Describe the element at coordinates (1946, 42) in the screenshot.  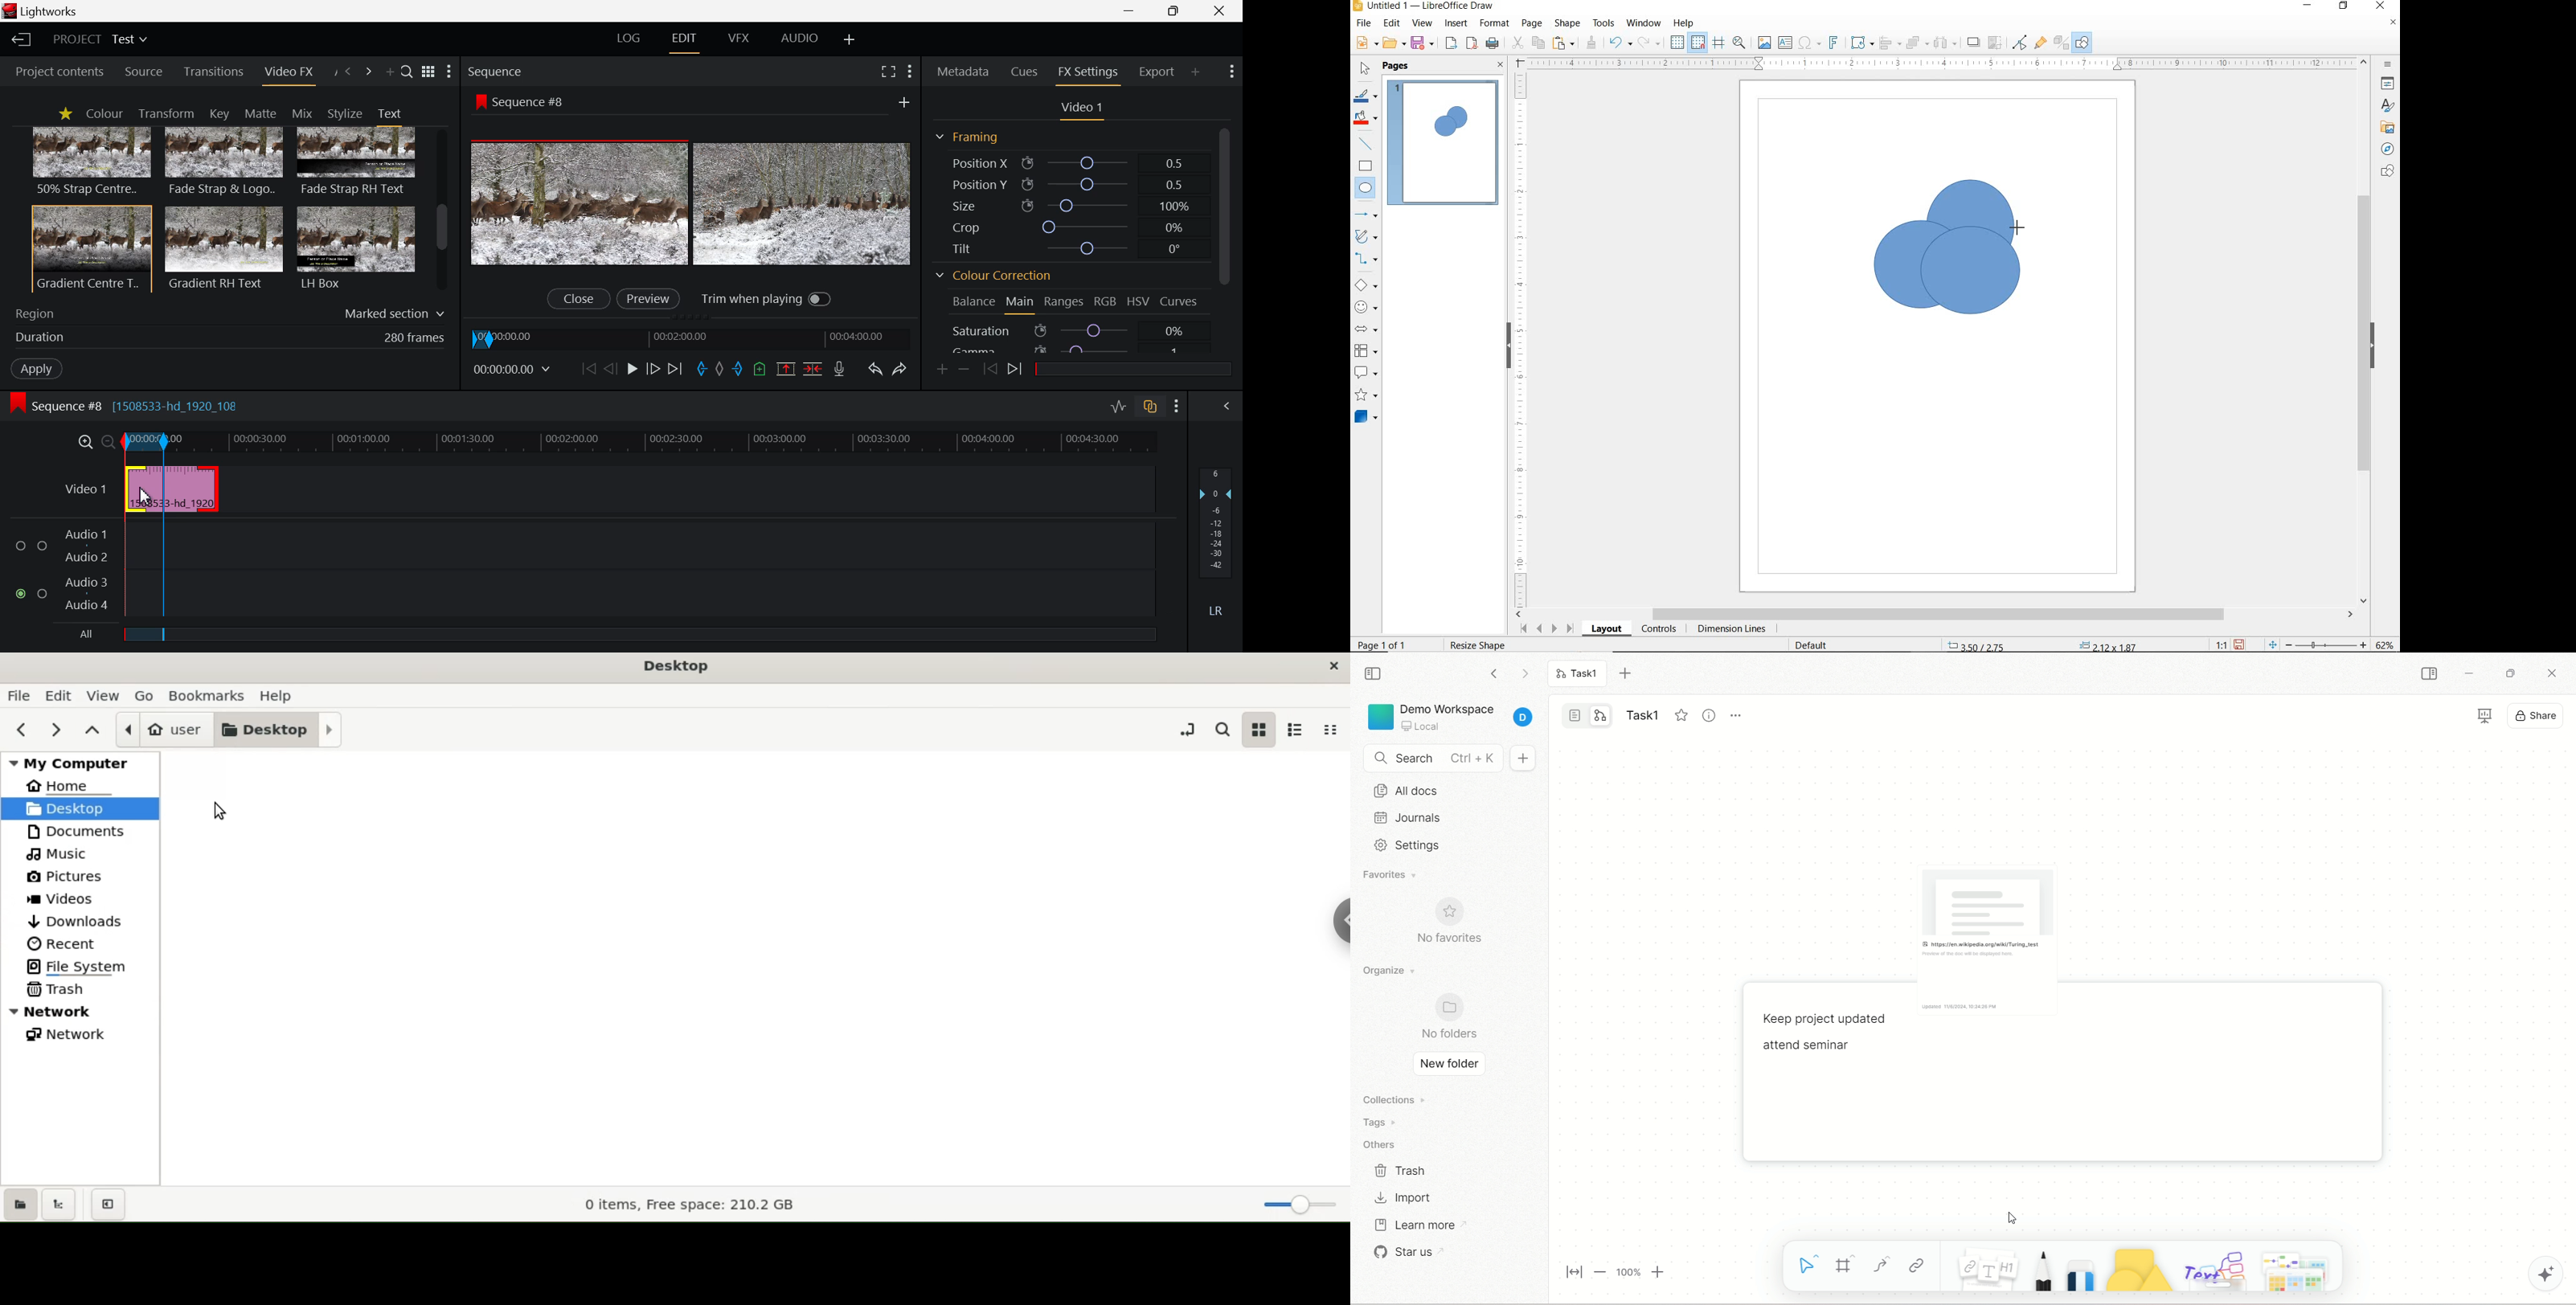
I see `SELECT AT LEAST 3 OBJECTS TO DISTRIBUTE` at that location.